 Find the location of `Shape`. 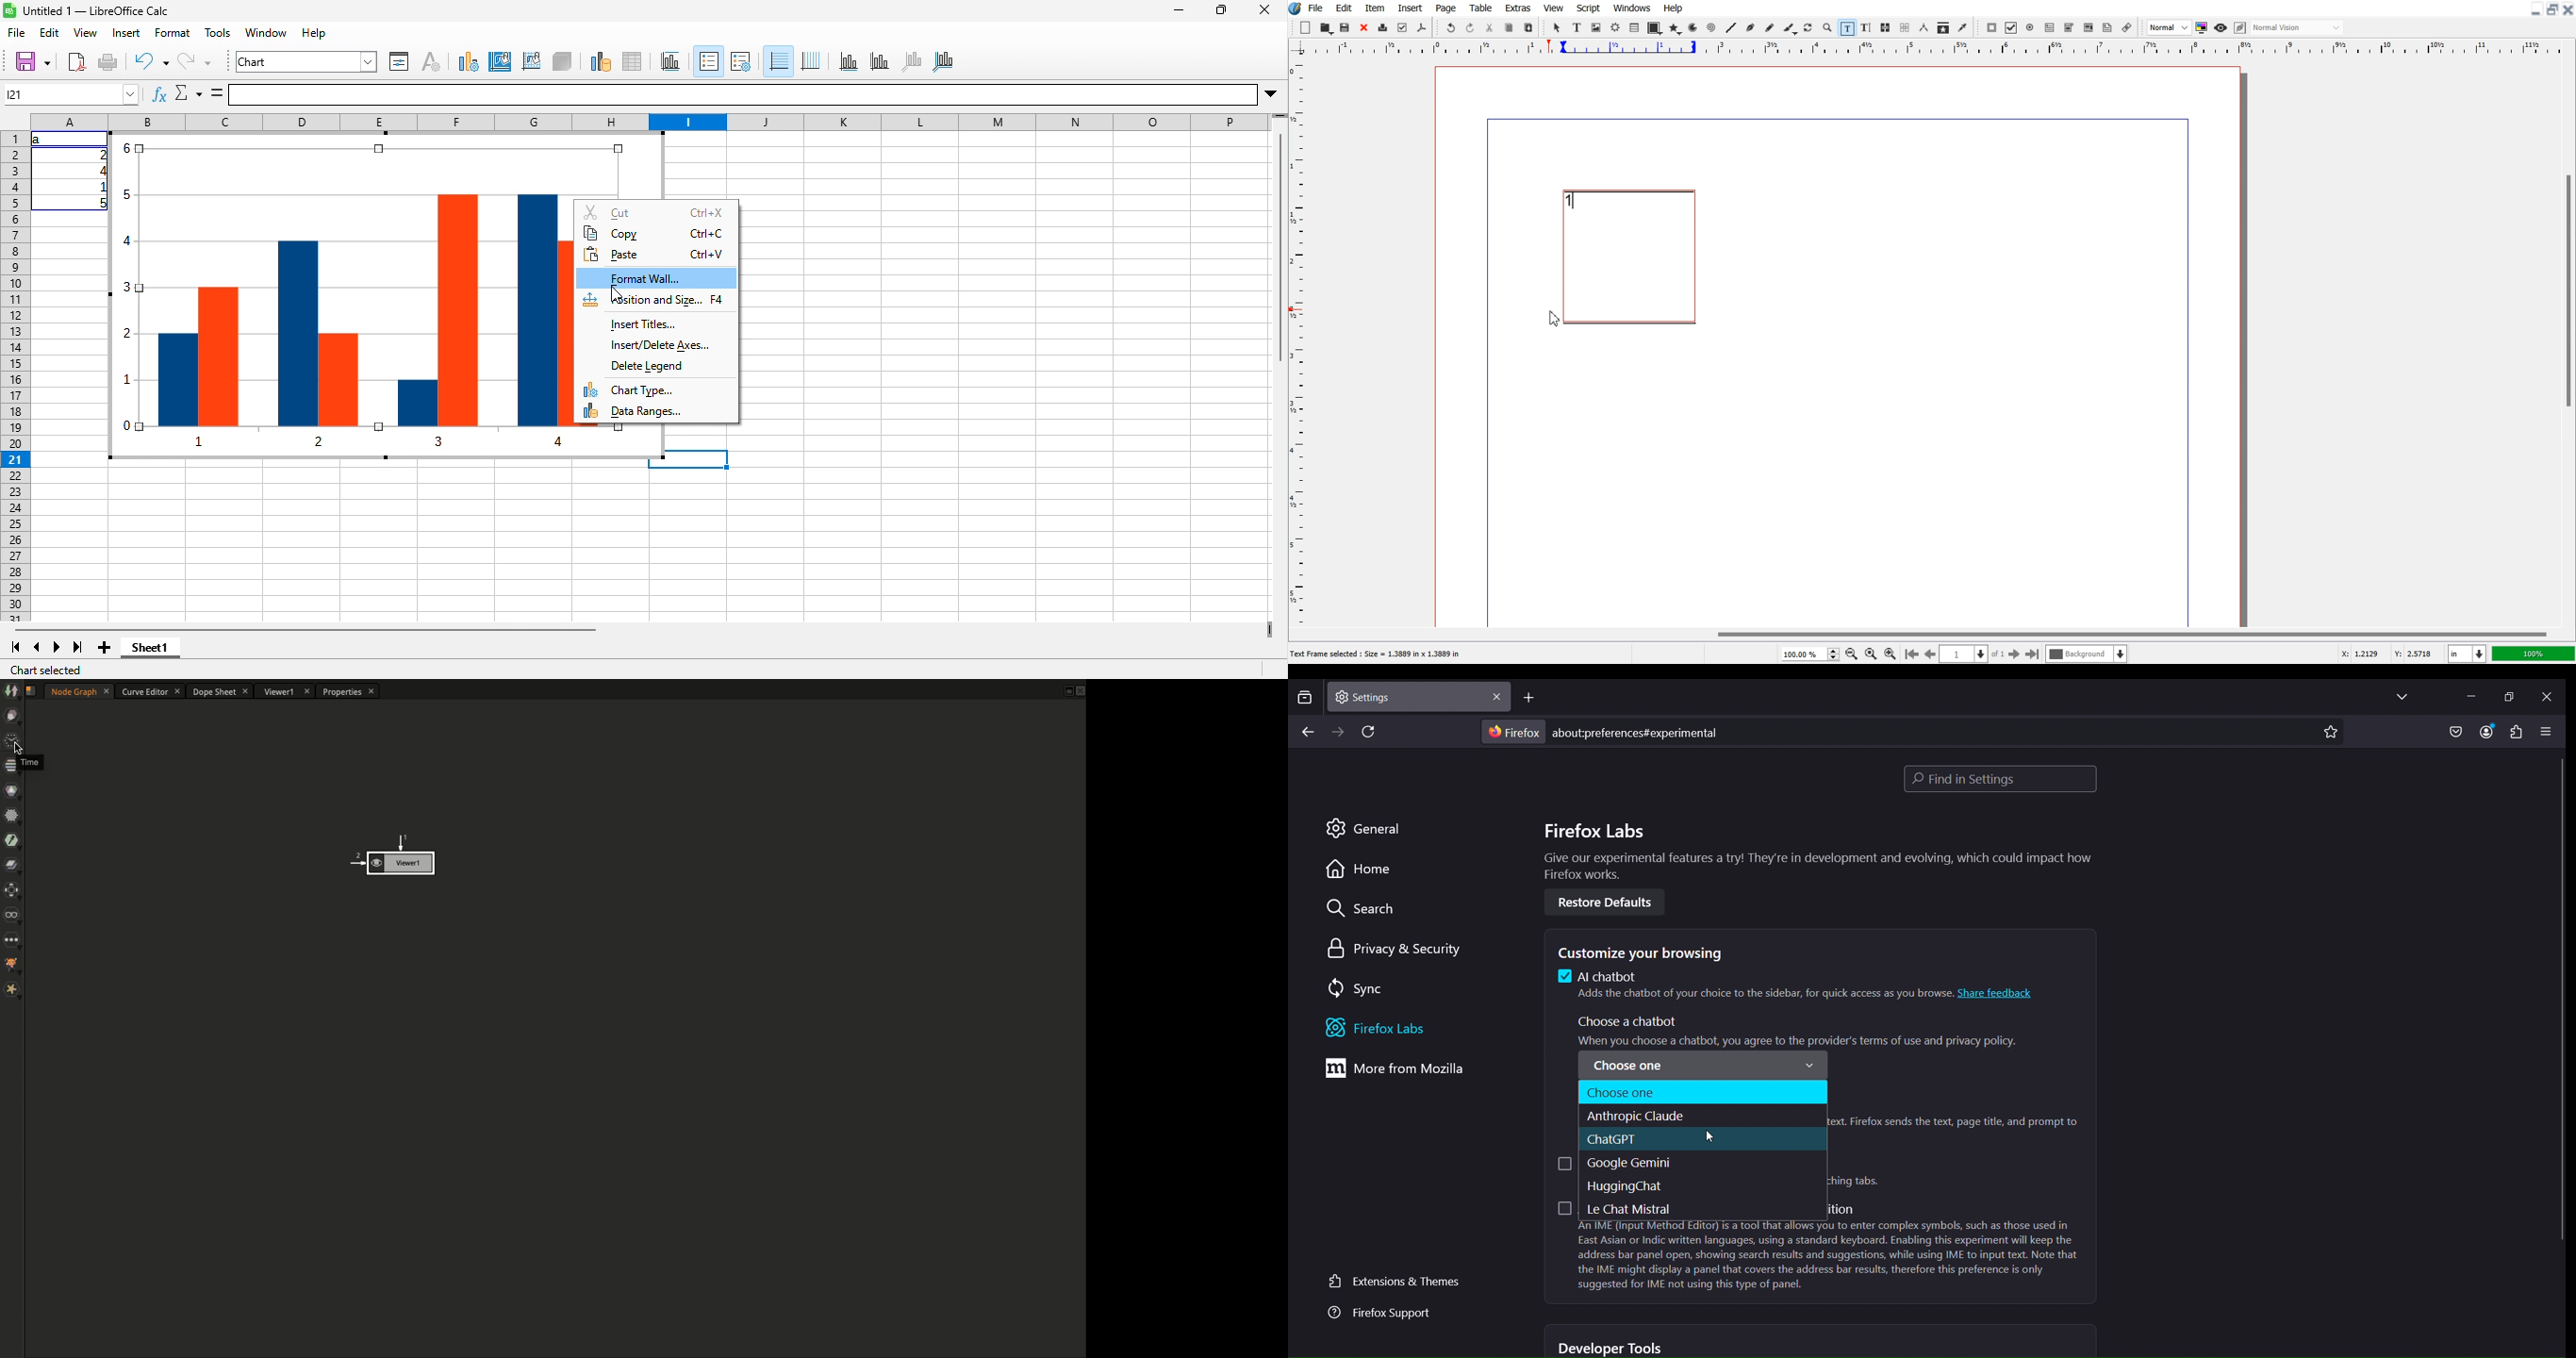

Shape is located at coordinates (1654, 28).